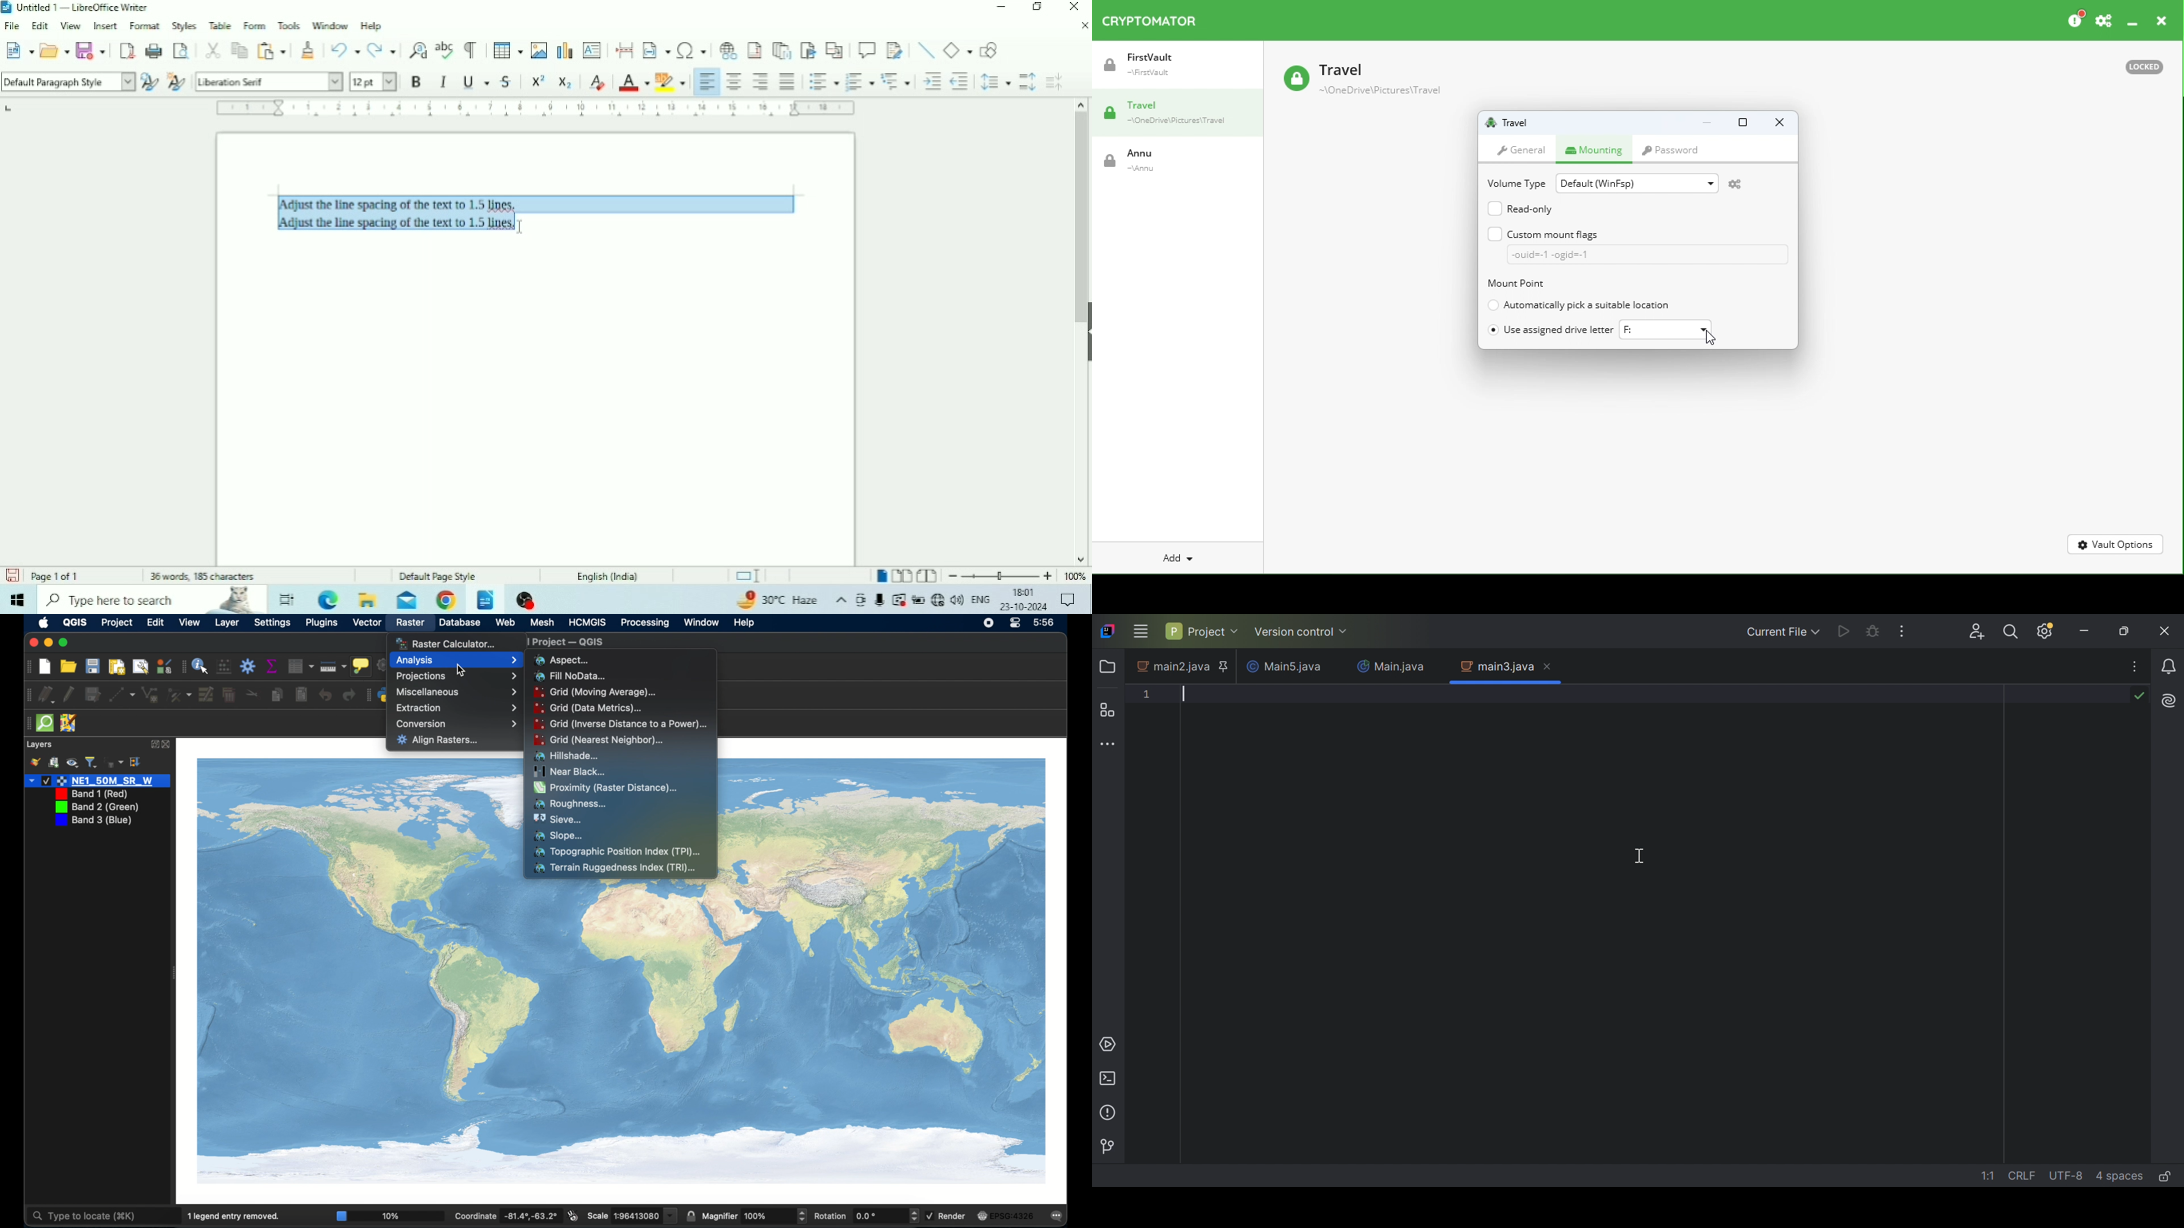 Image resolution: width=2184 pixels, height=1232 pixels. Describe the element at coordinates (597, 82) in the screenshot. I see `Clear Direct Formatting` at that location.